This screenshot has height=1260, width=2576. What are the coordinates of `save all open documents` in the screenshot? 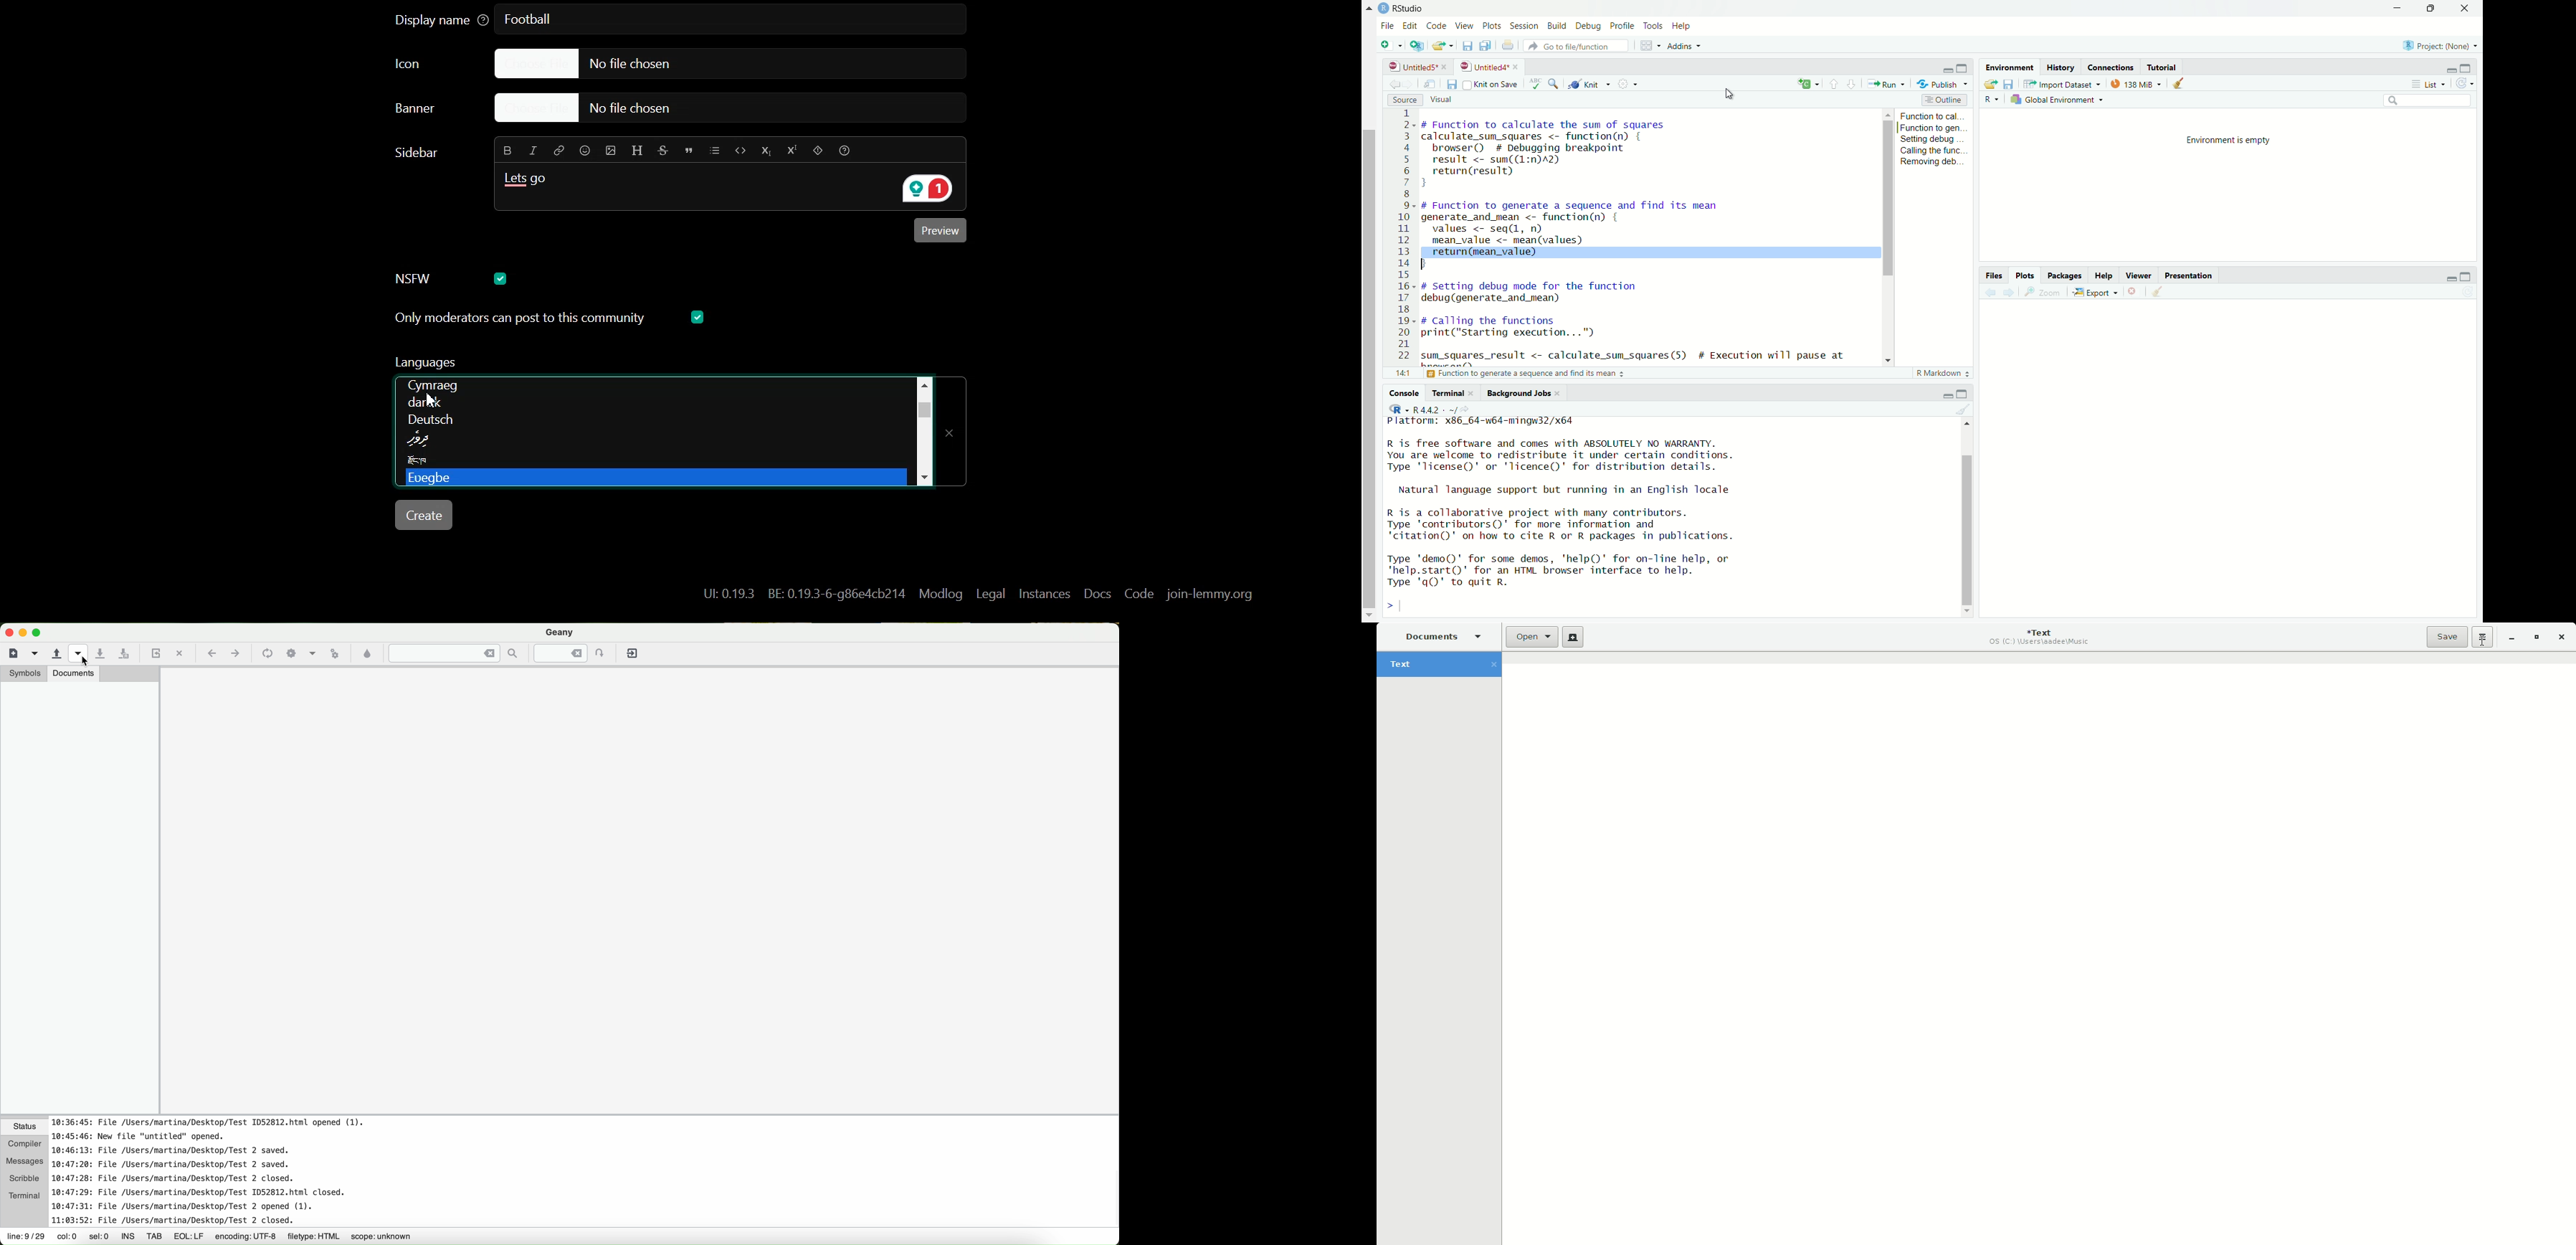 It's located at (1487, 46).